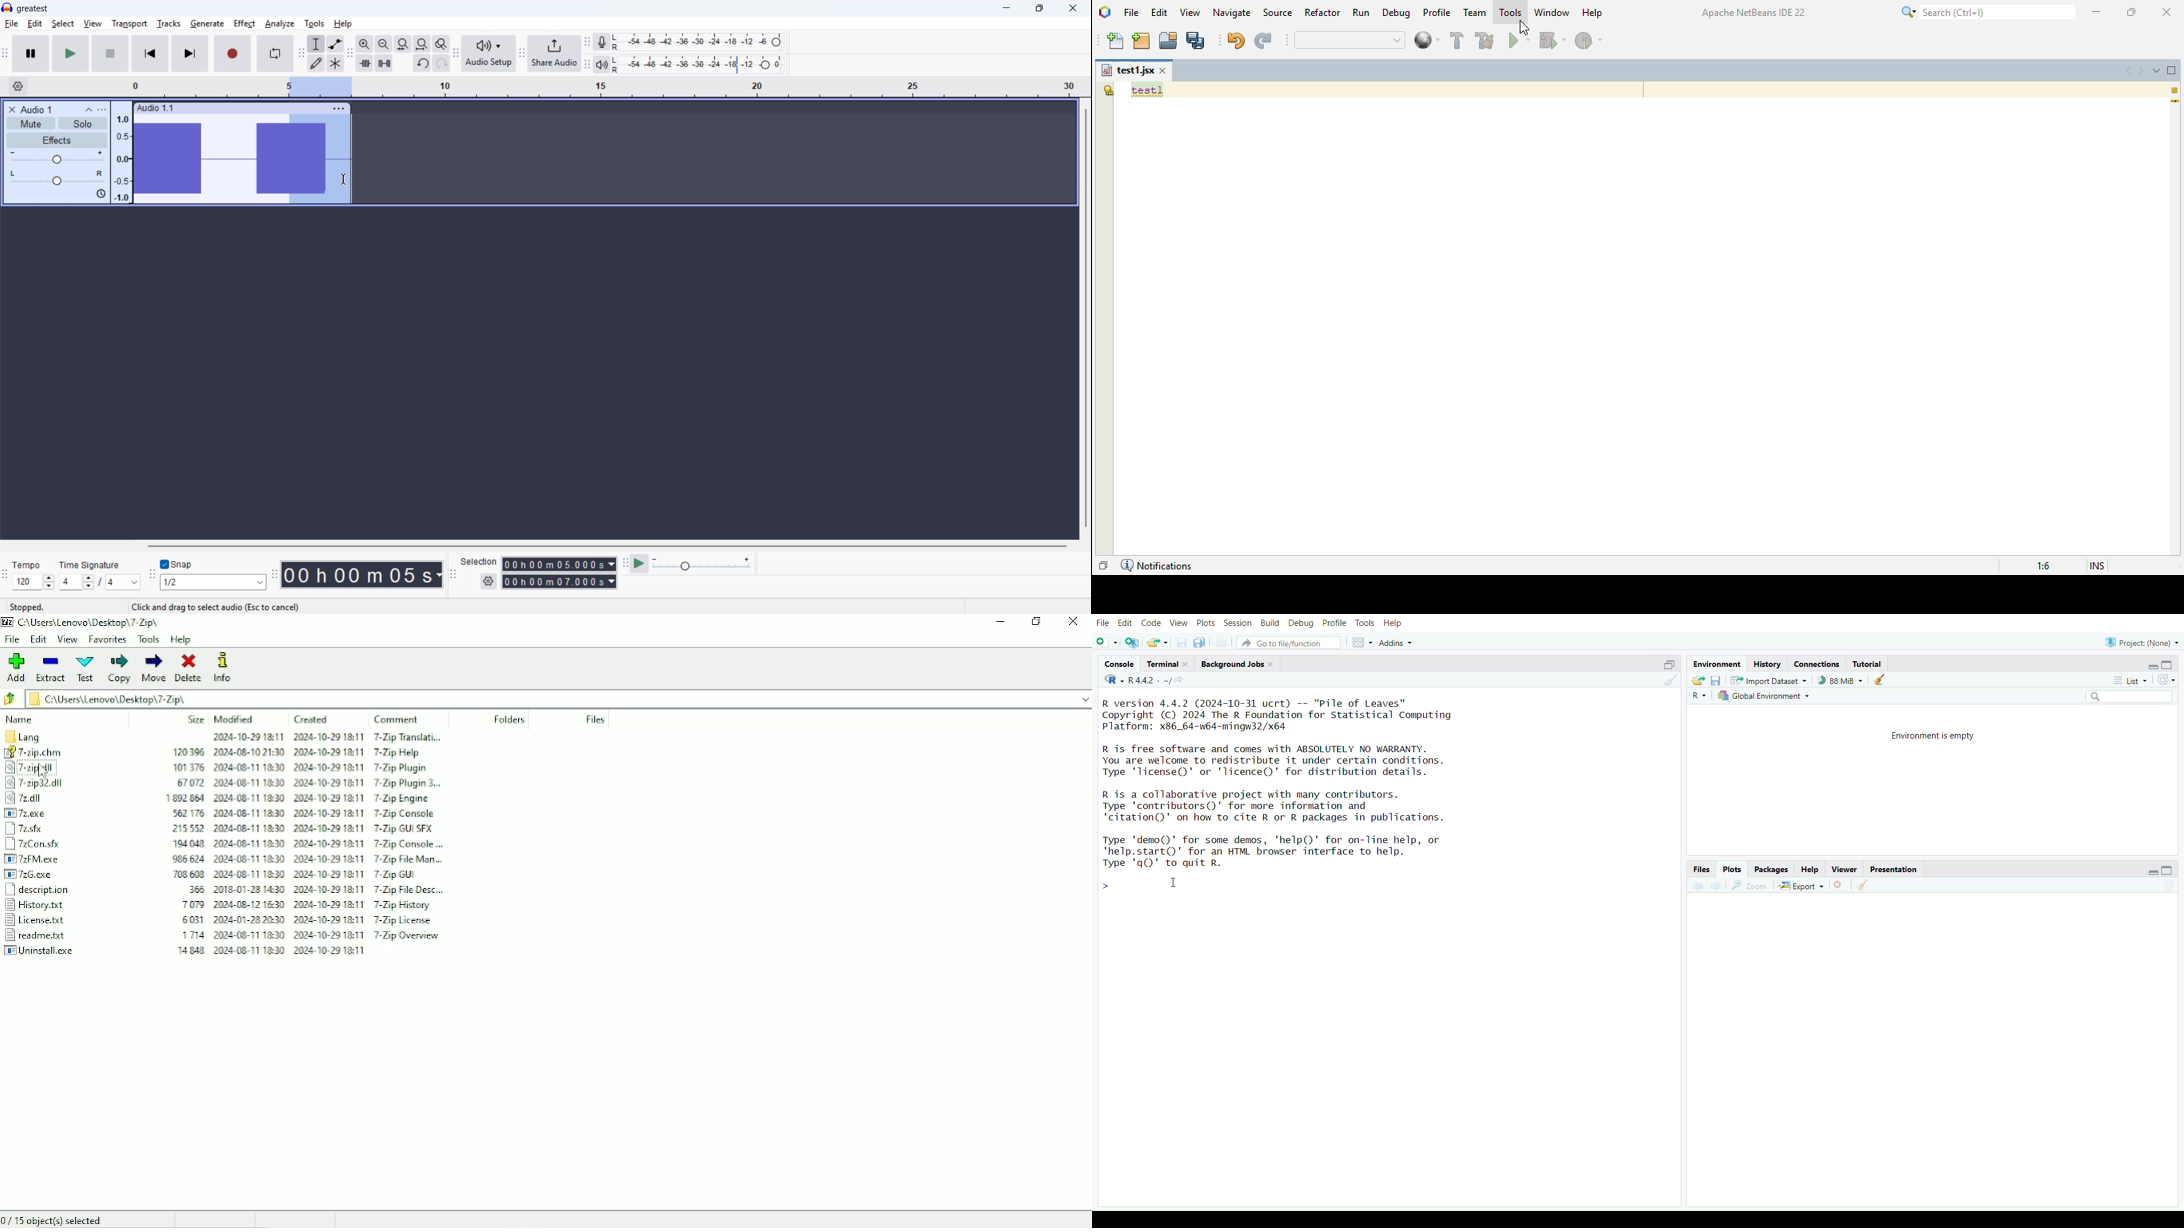 The width and height of the screenshot is (2184, 1232). I want to click on history, so click(1768, 665).